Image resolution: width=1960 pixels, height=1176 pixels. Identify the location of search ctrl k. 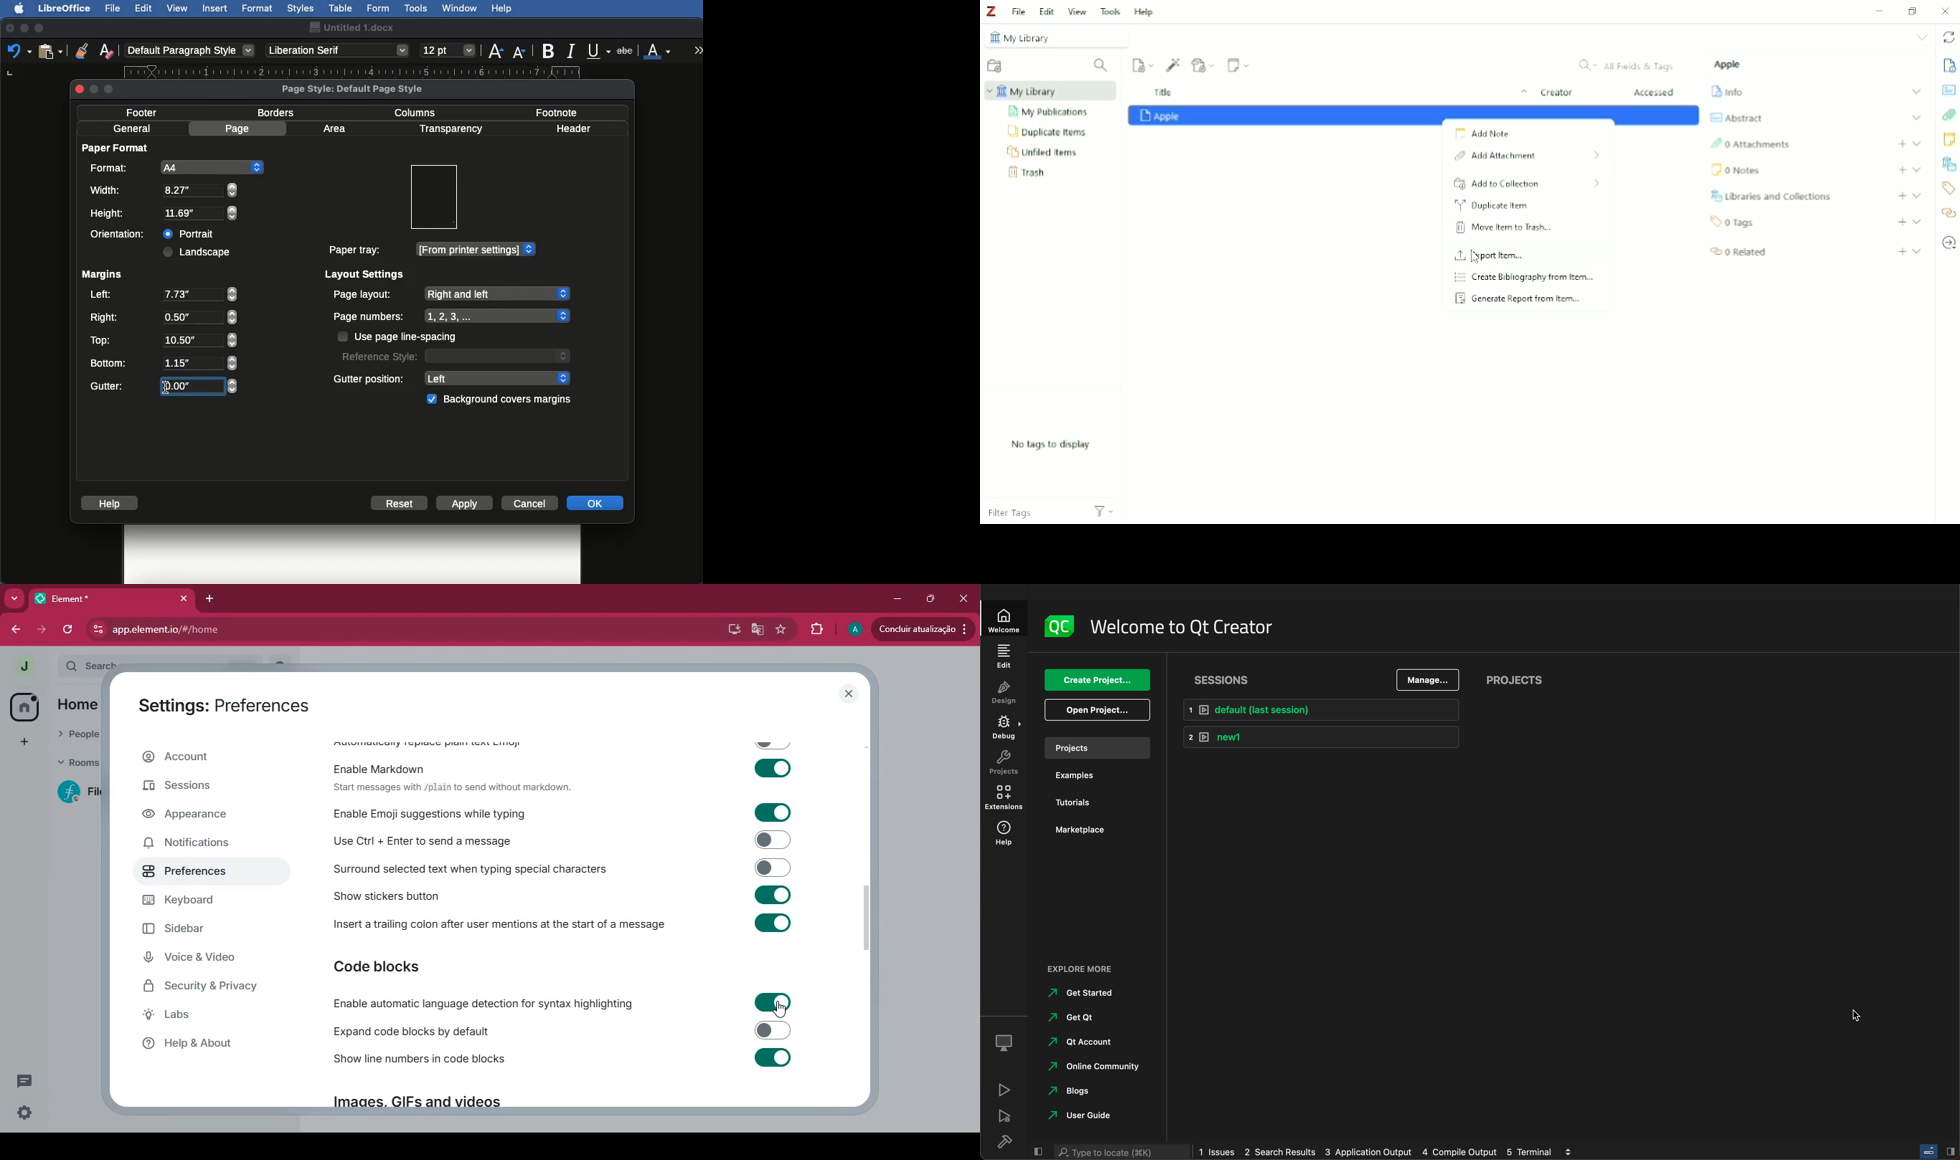
(173, 662).